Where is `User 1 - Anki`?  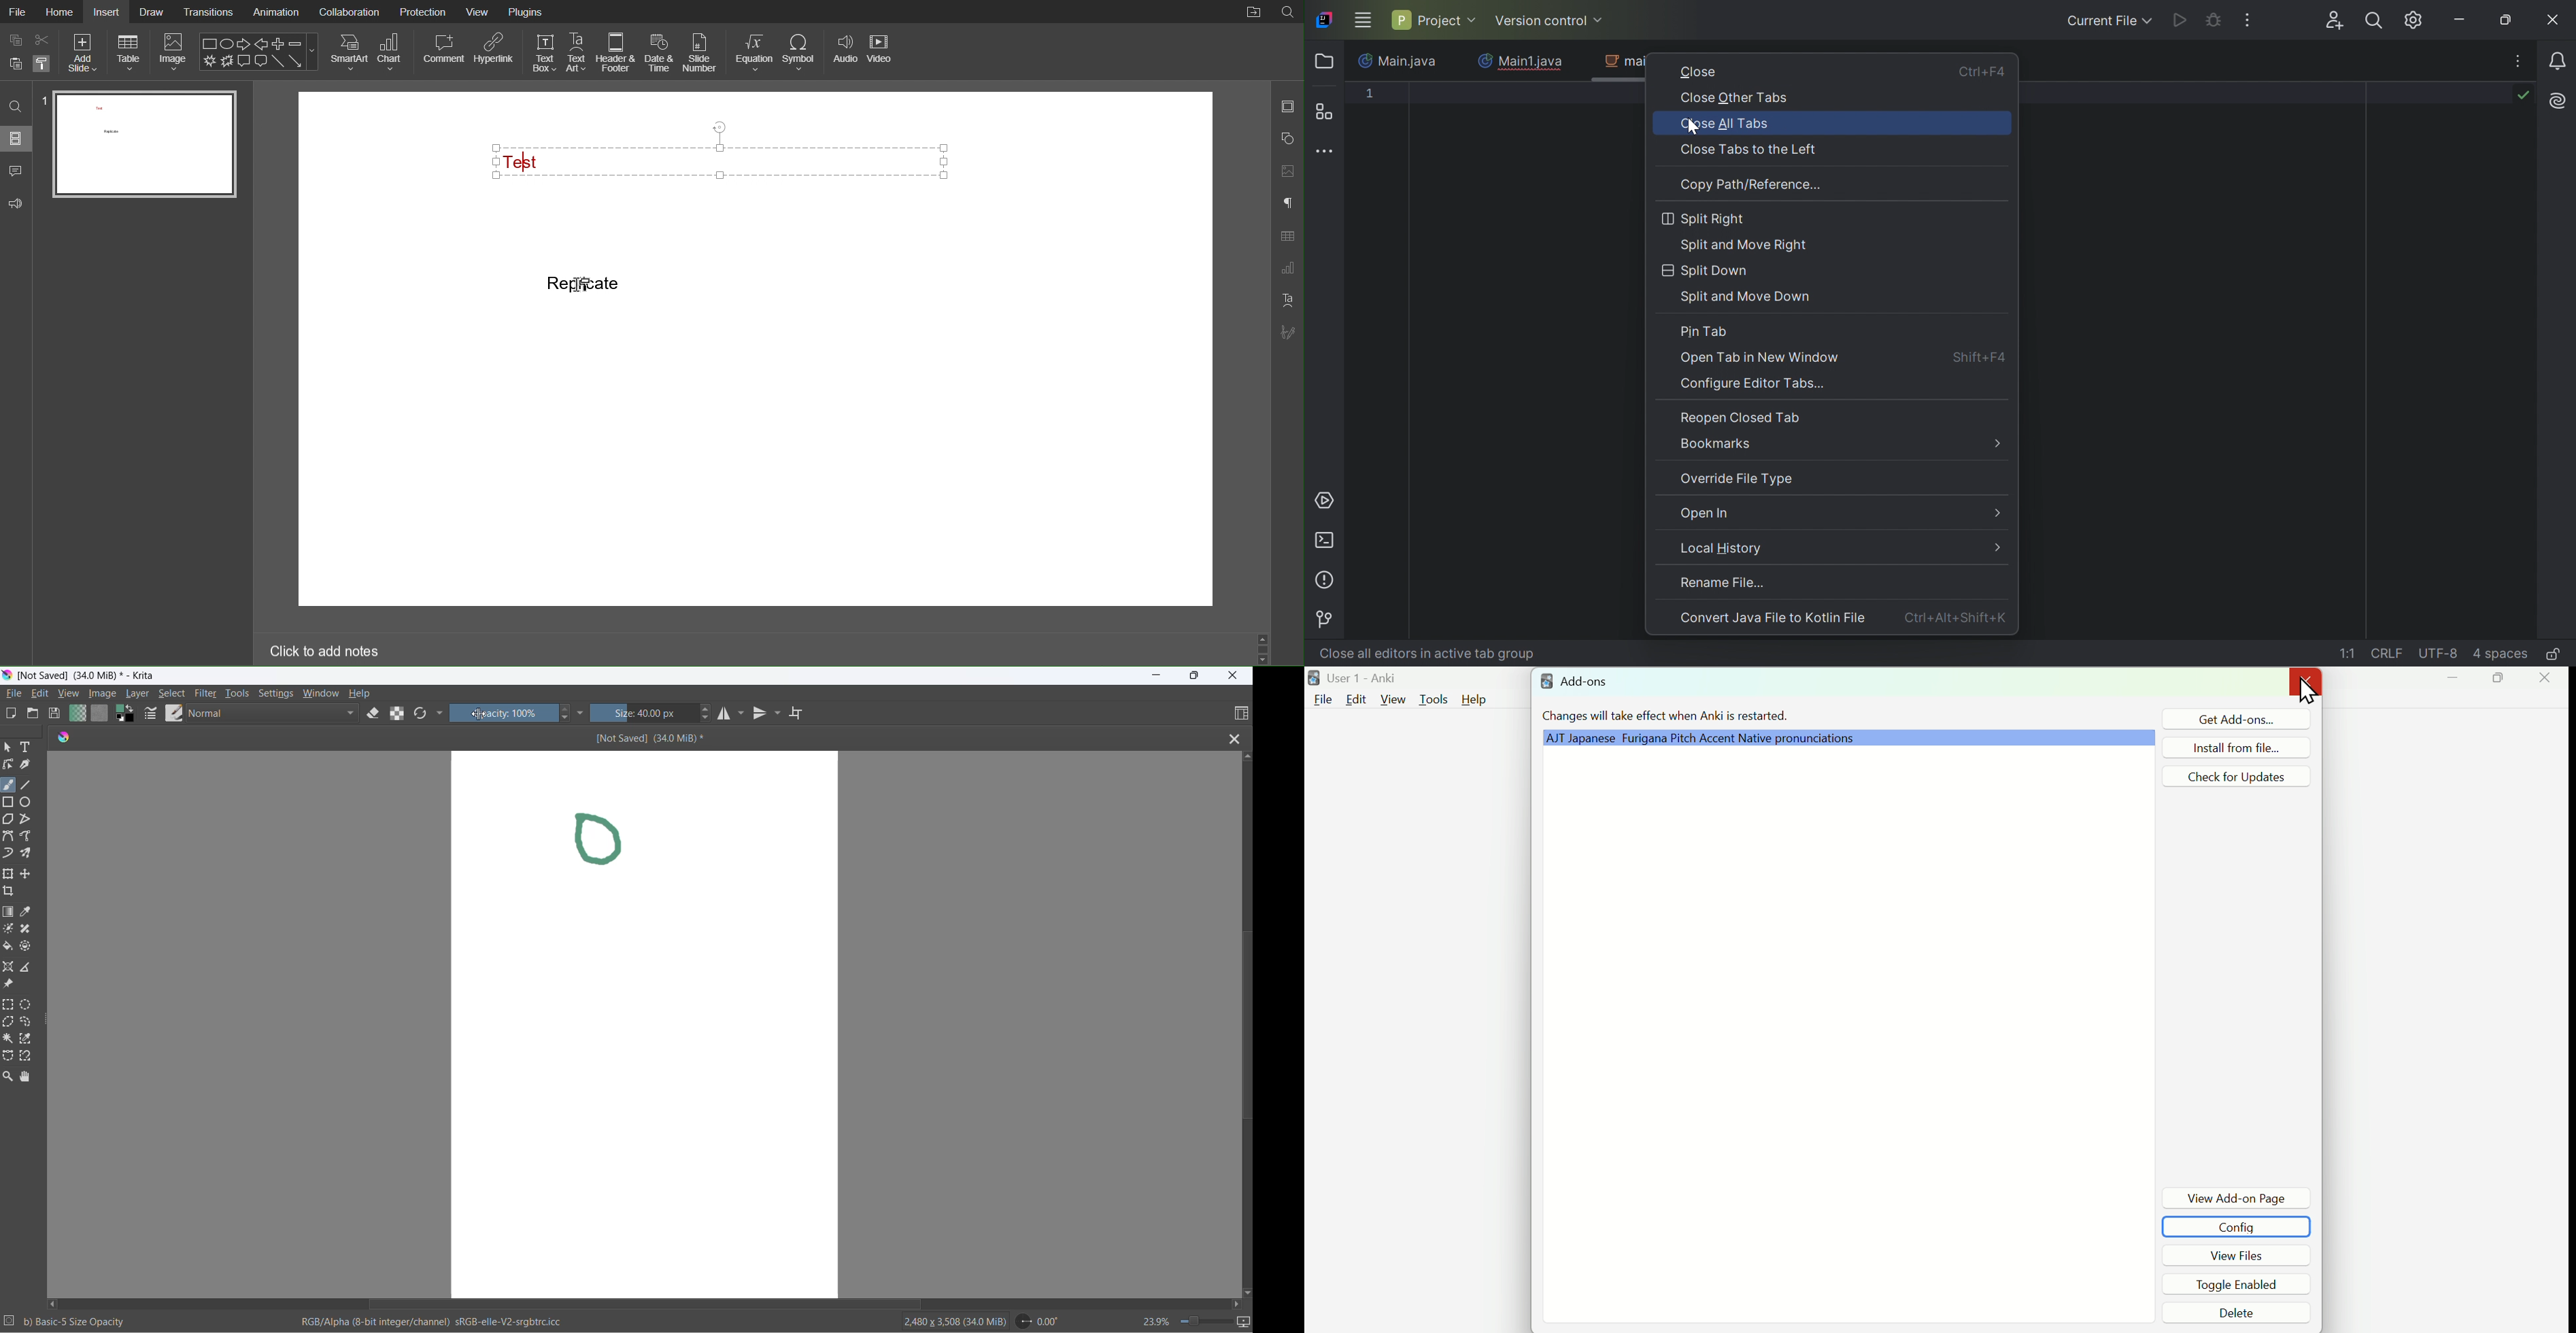 User 1 - Anki is located at coordinates (1354, 677).